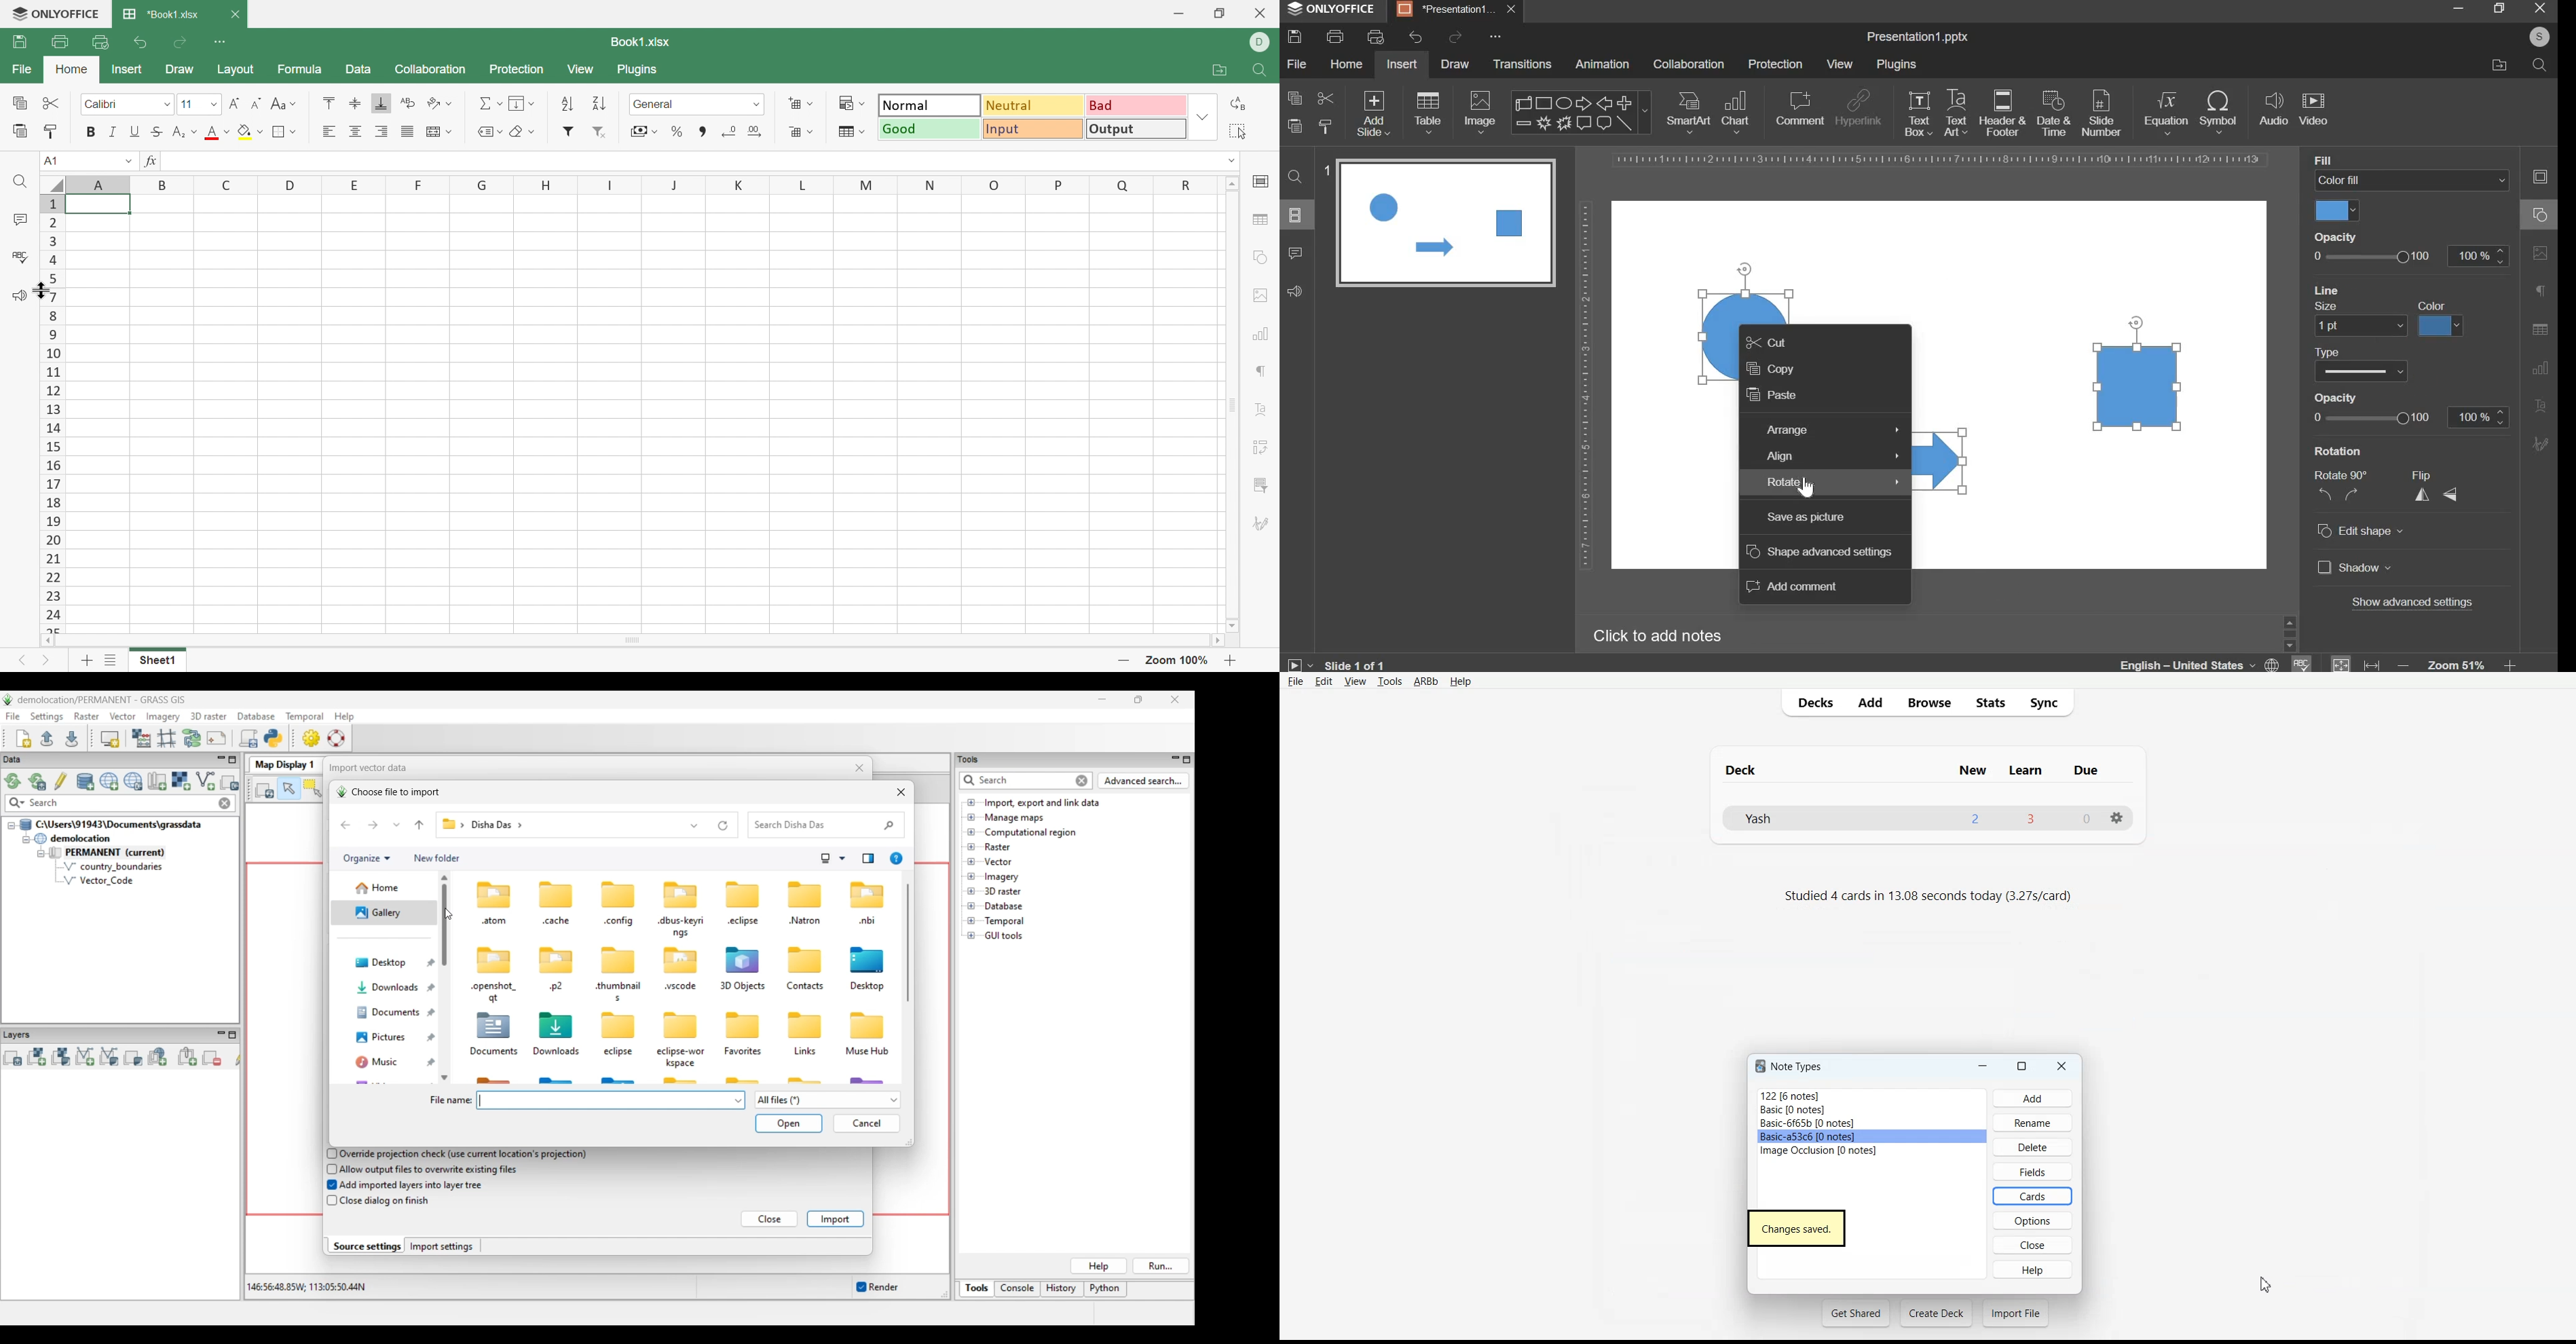 This screenshot has height=1344, width=2576. Describe the element at coordinates (2539, 250) in the screenshot. I see `image setting` at that location.